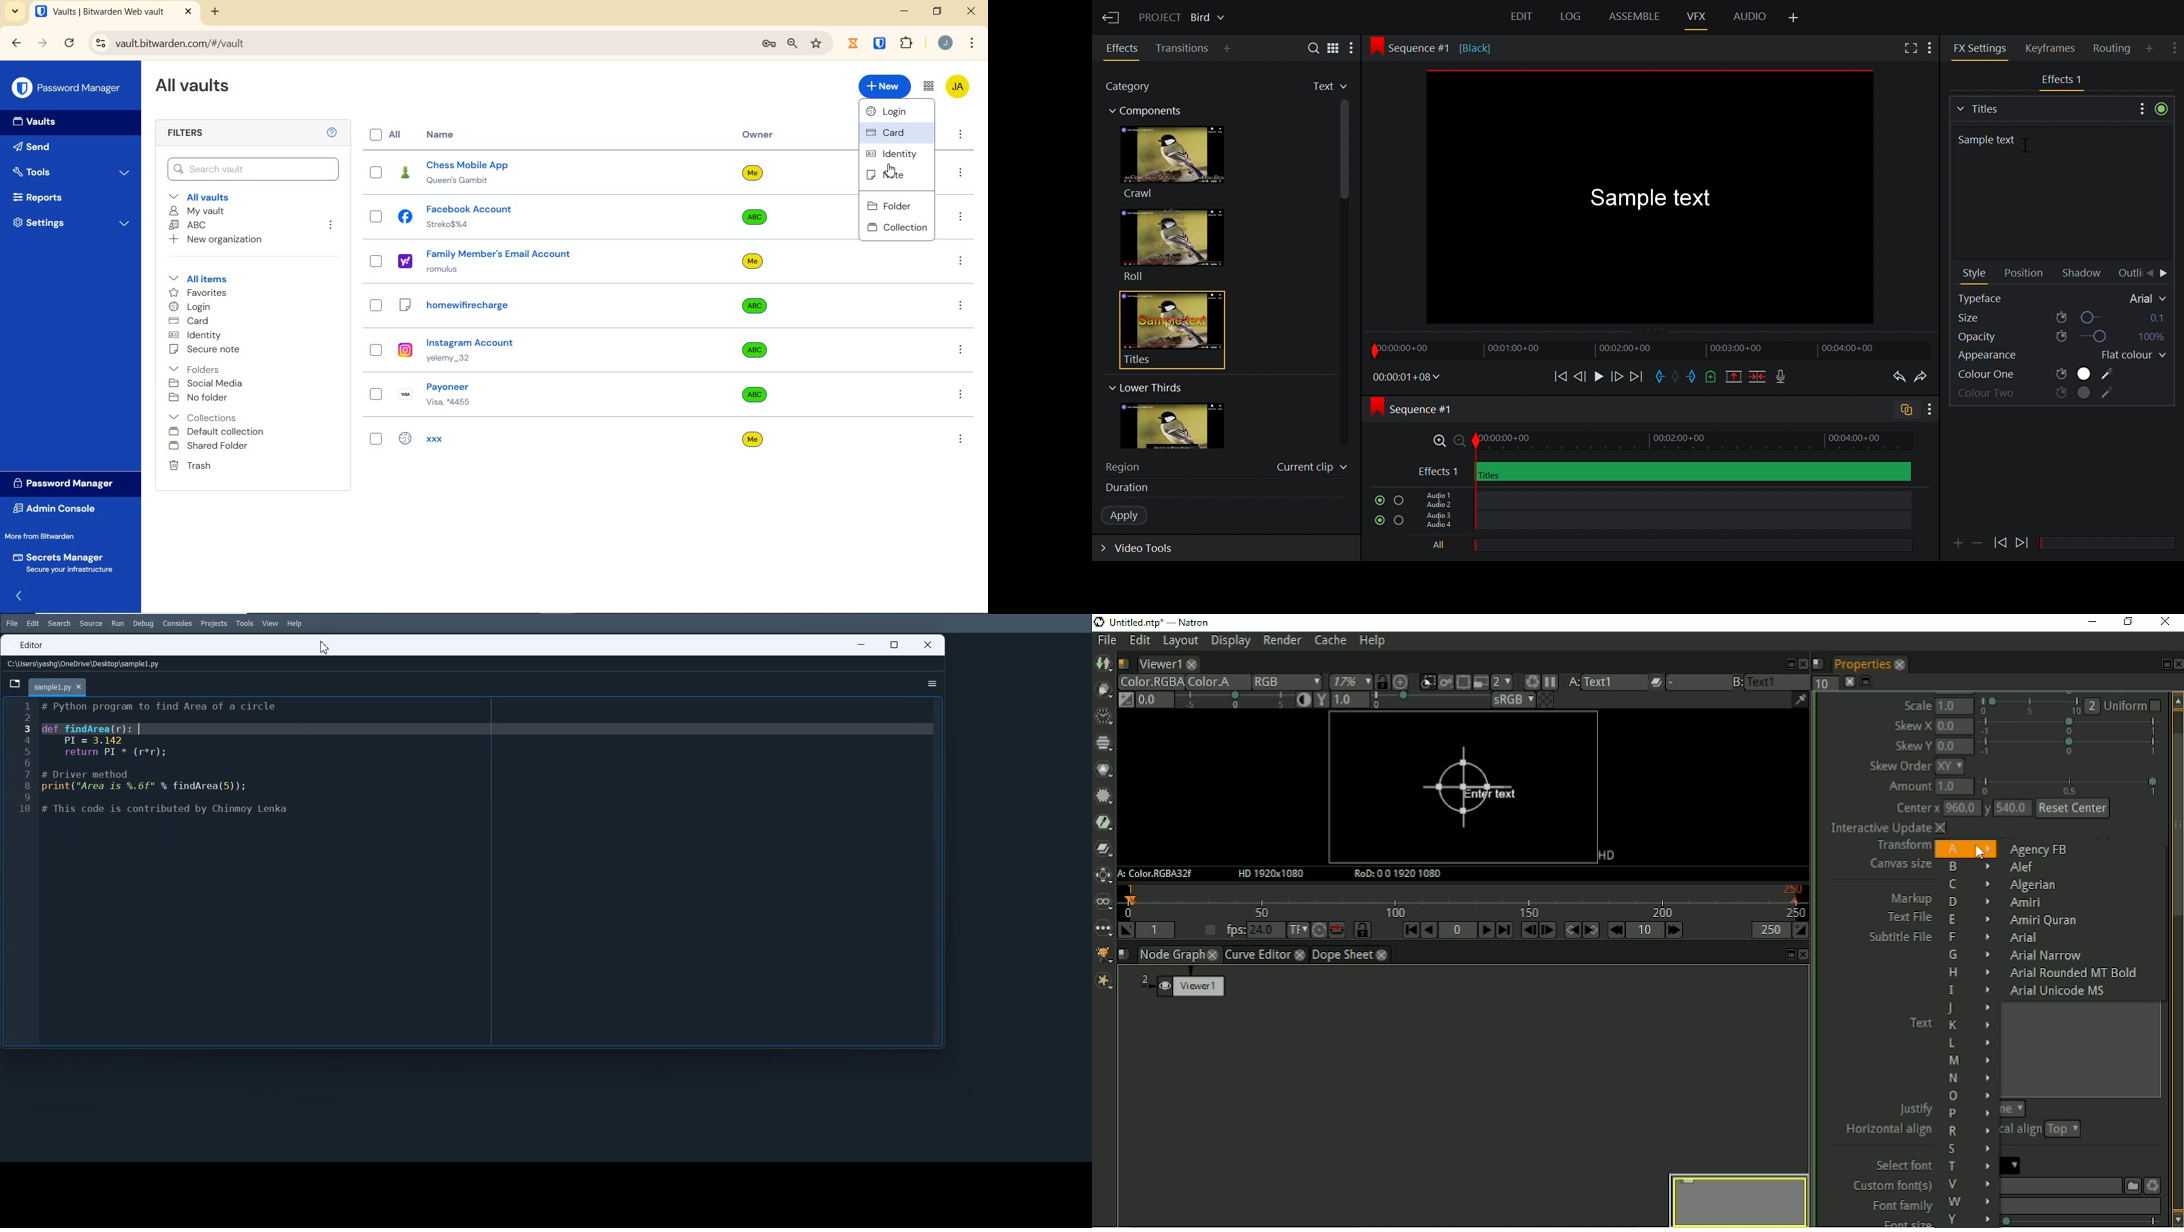  Describe the element at coordinates (19, 871) in the screenshot. I see `Line number` at that location.